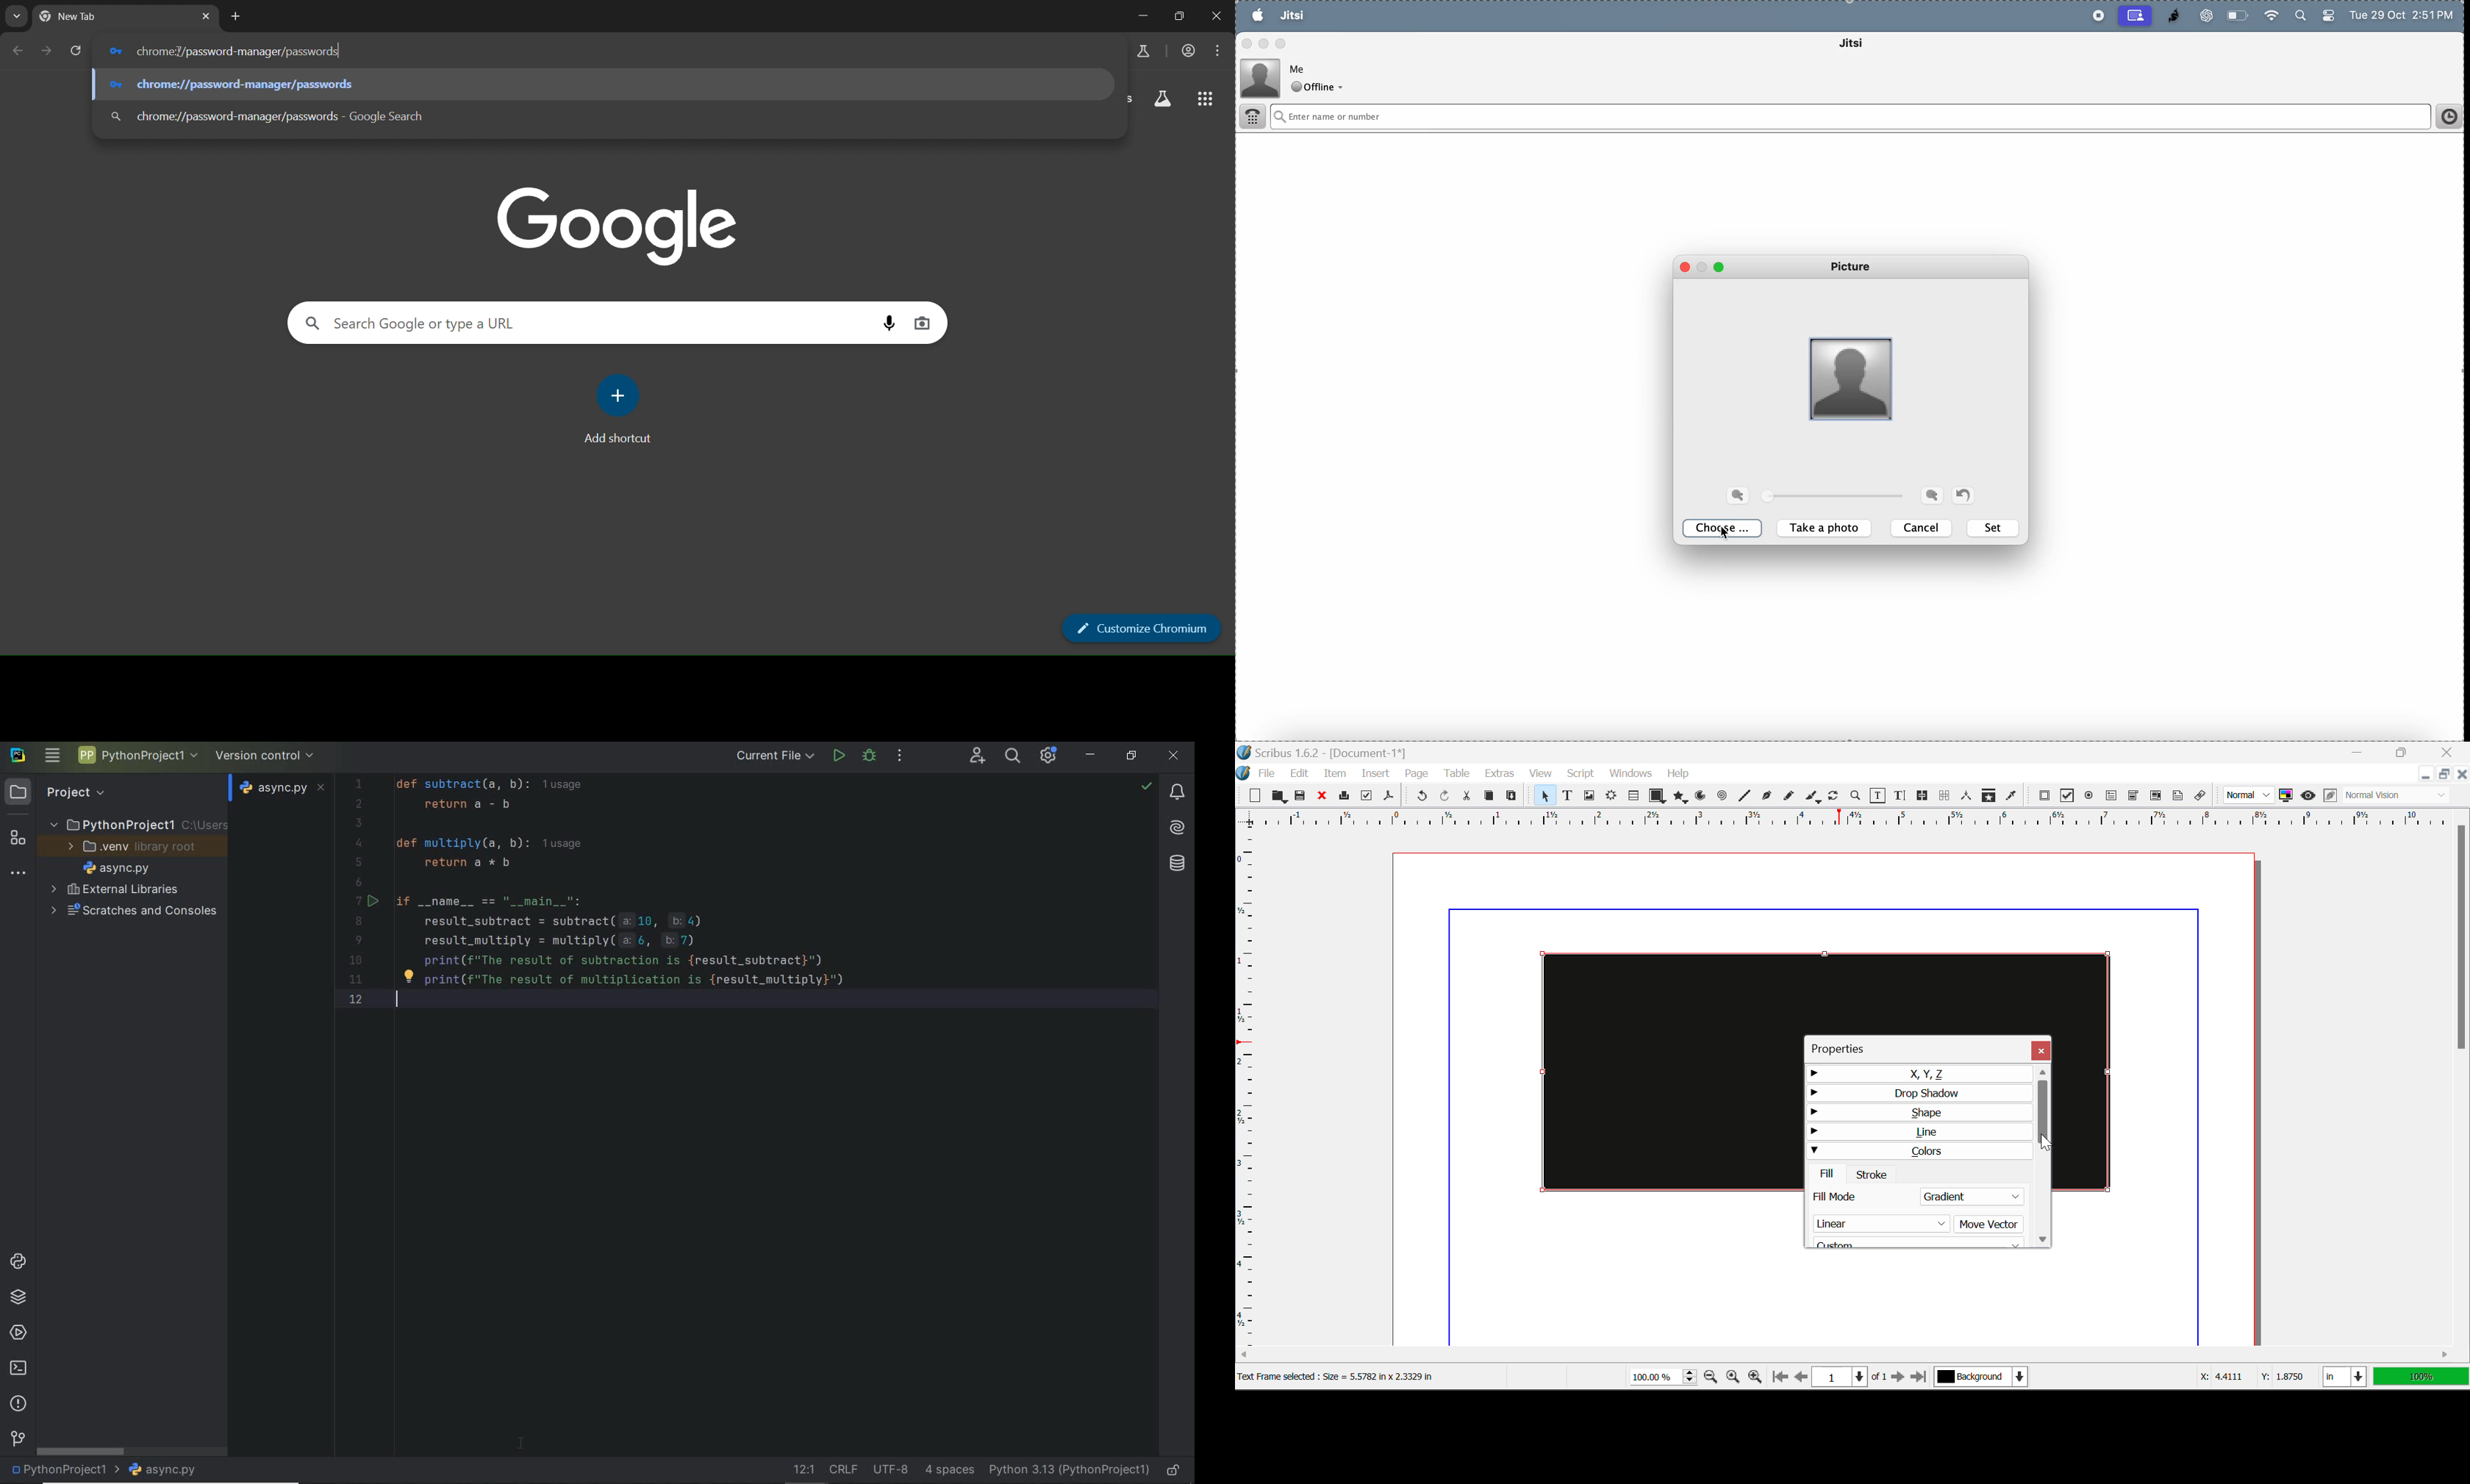 The height and width of the screenshot is (1484, 2492). Describe the element at coordinates (1848, 377) in the screenshot. I see `Default profile picture` at that location.